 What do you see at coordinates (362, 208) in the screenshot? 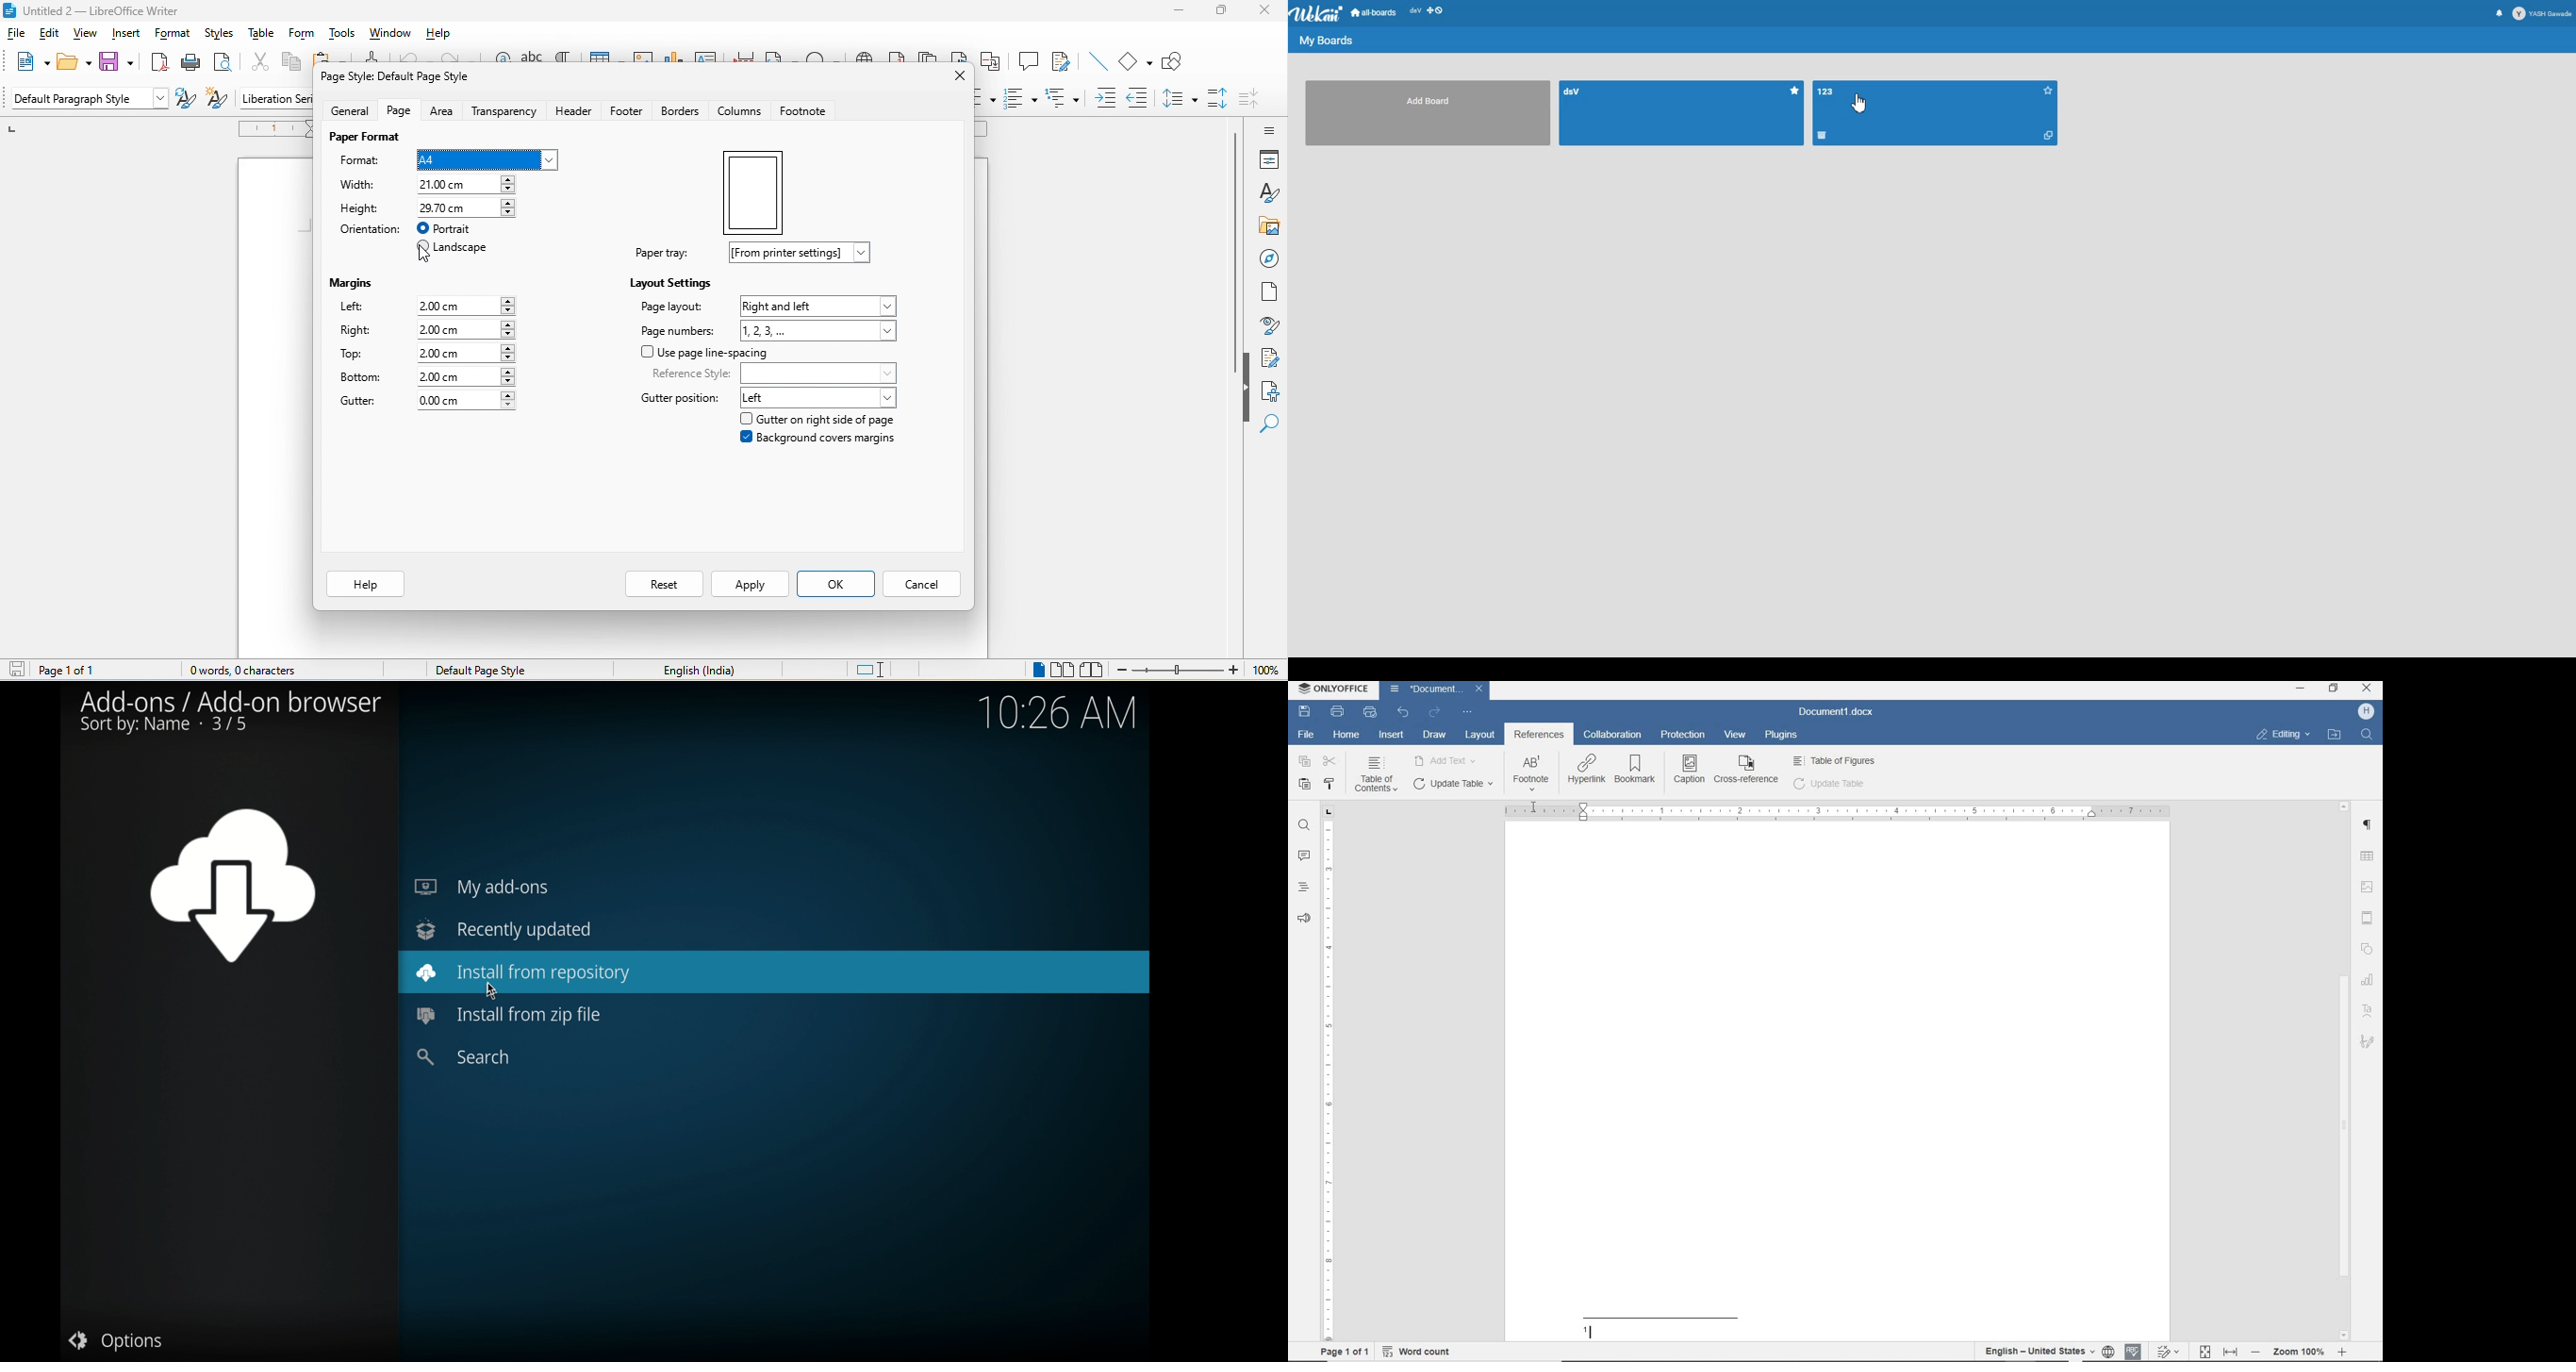
I see `height` at bounding box center [362, 208].